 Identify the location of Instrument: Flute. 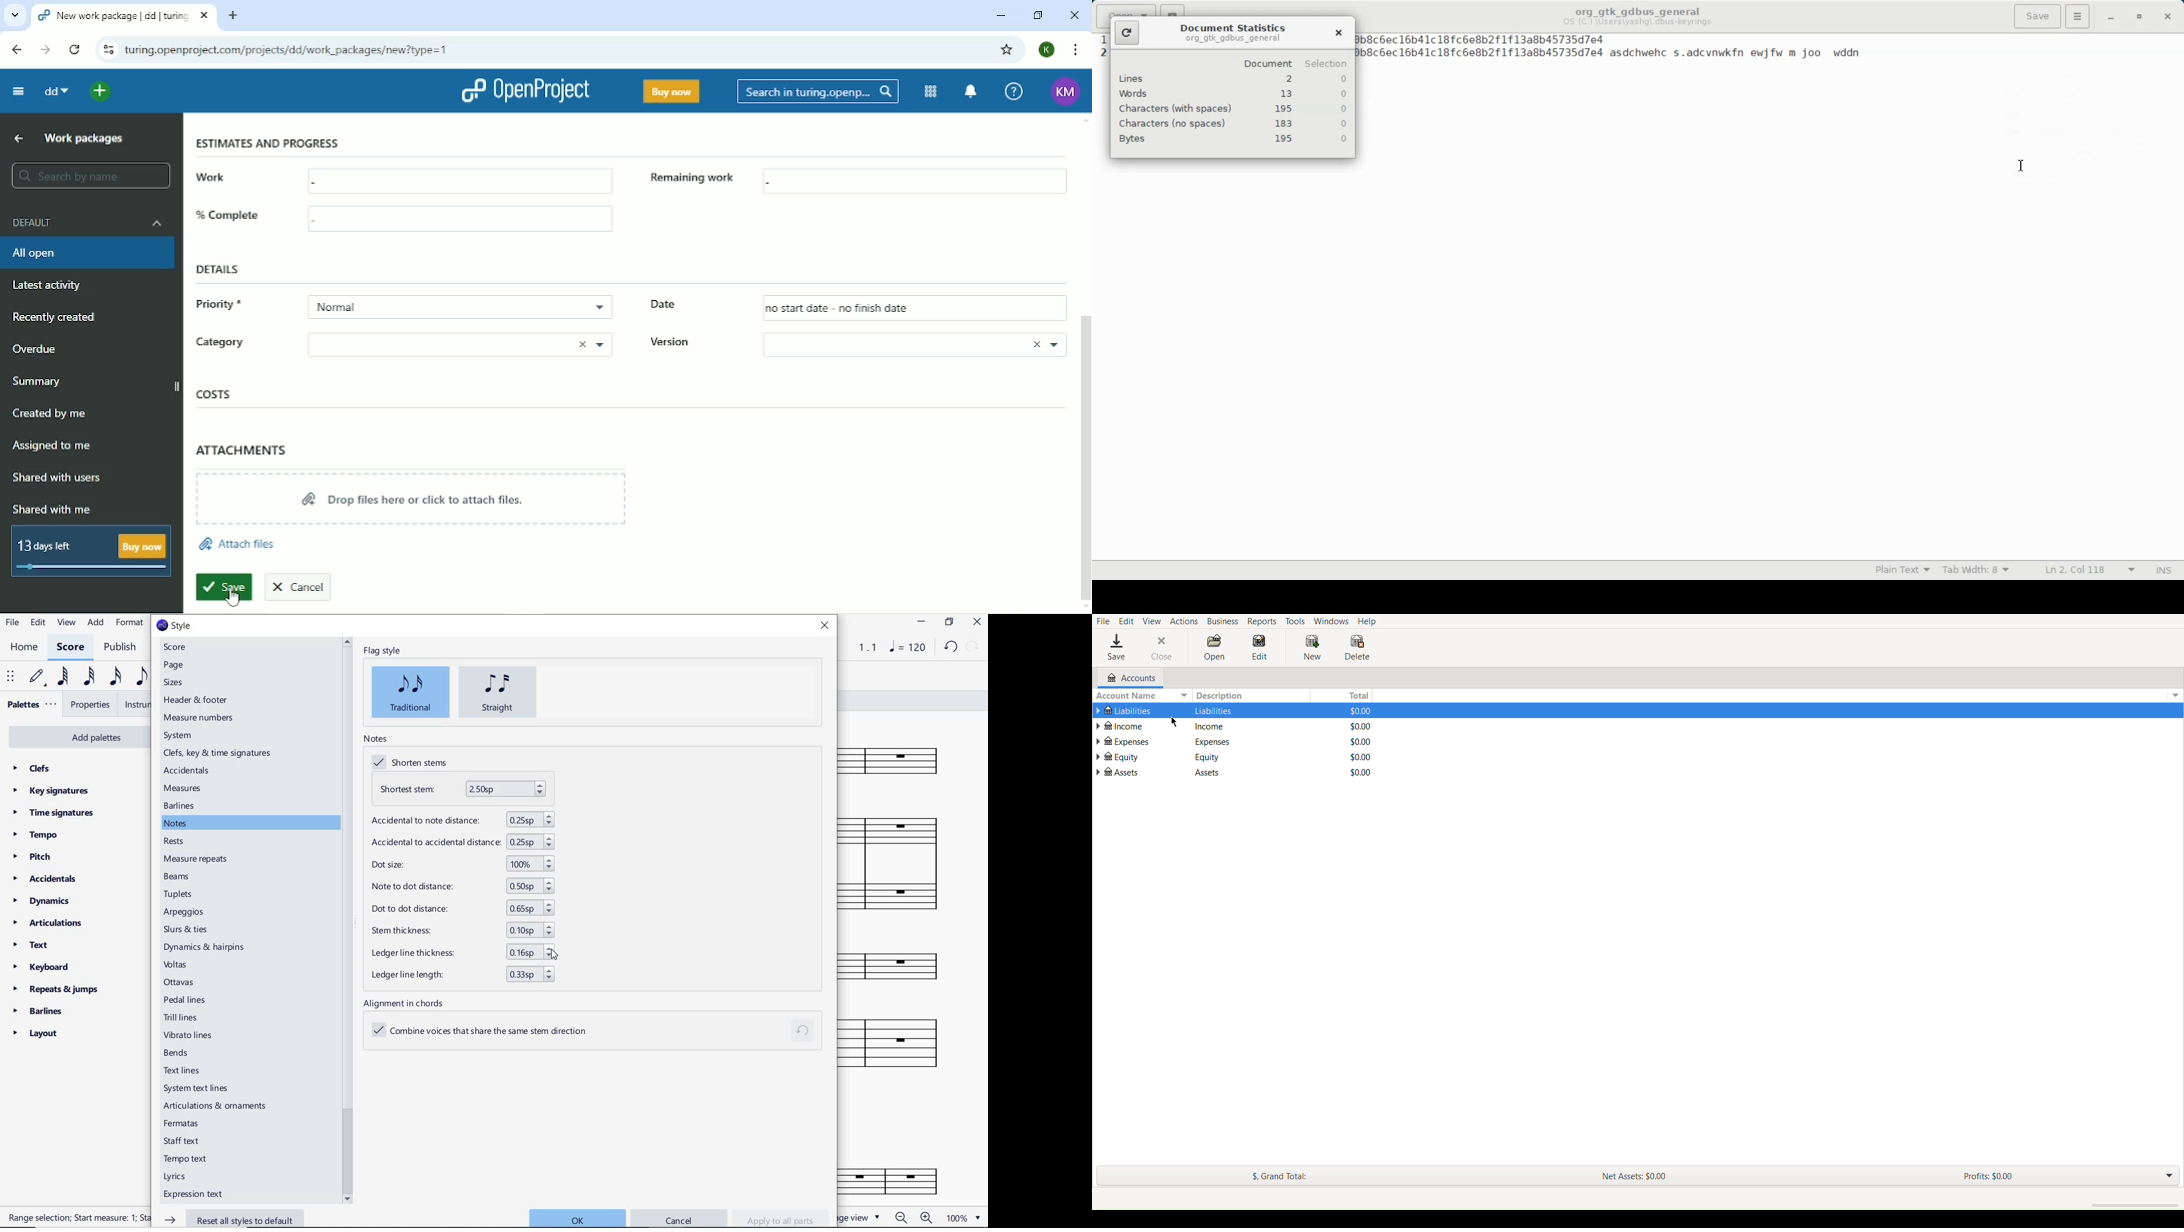
(897, 759).